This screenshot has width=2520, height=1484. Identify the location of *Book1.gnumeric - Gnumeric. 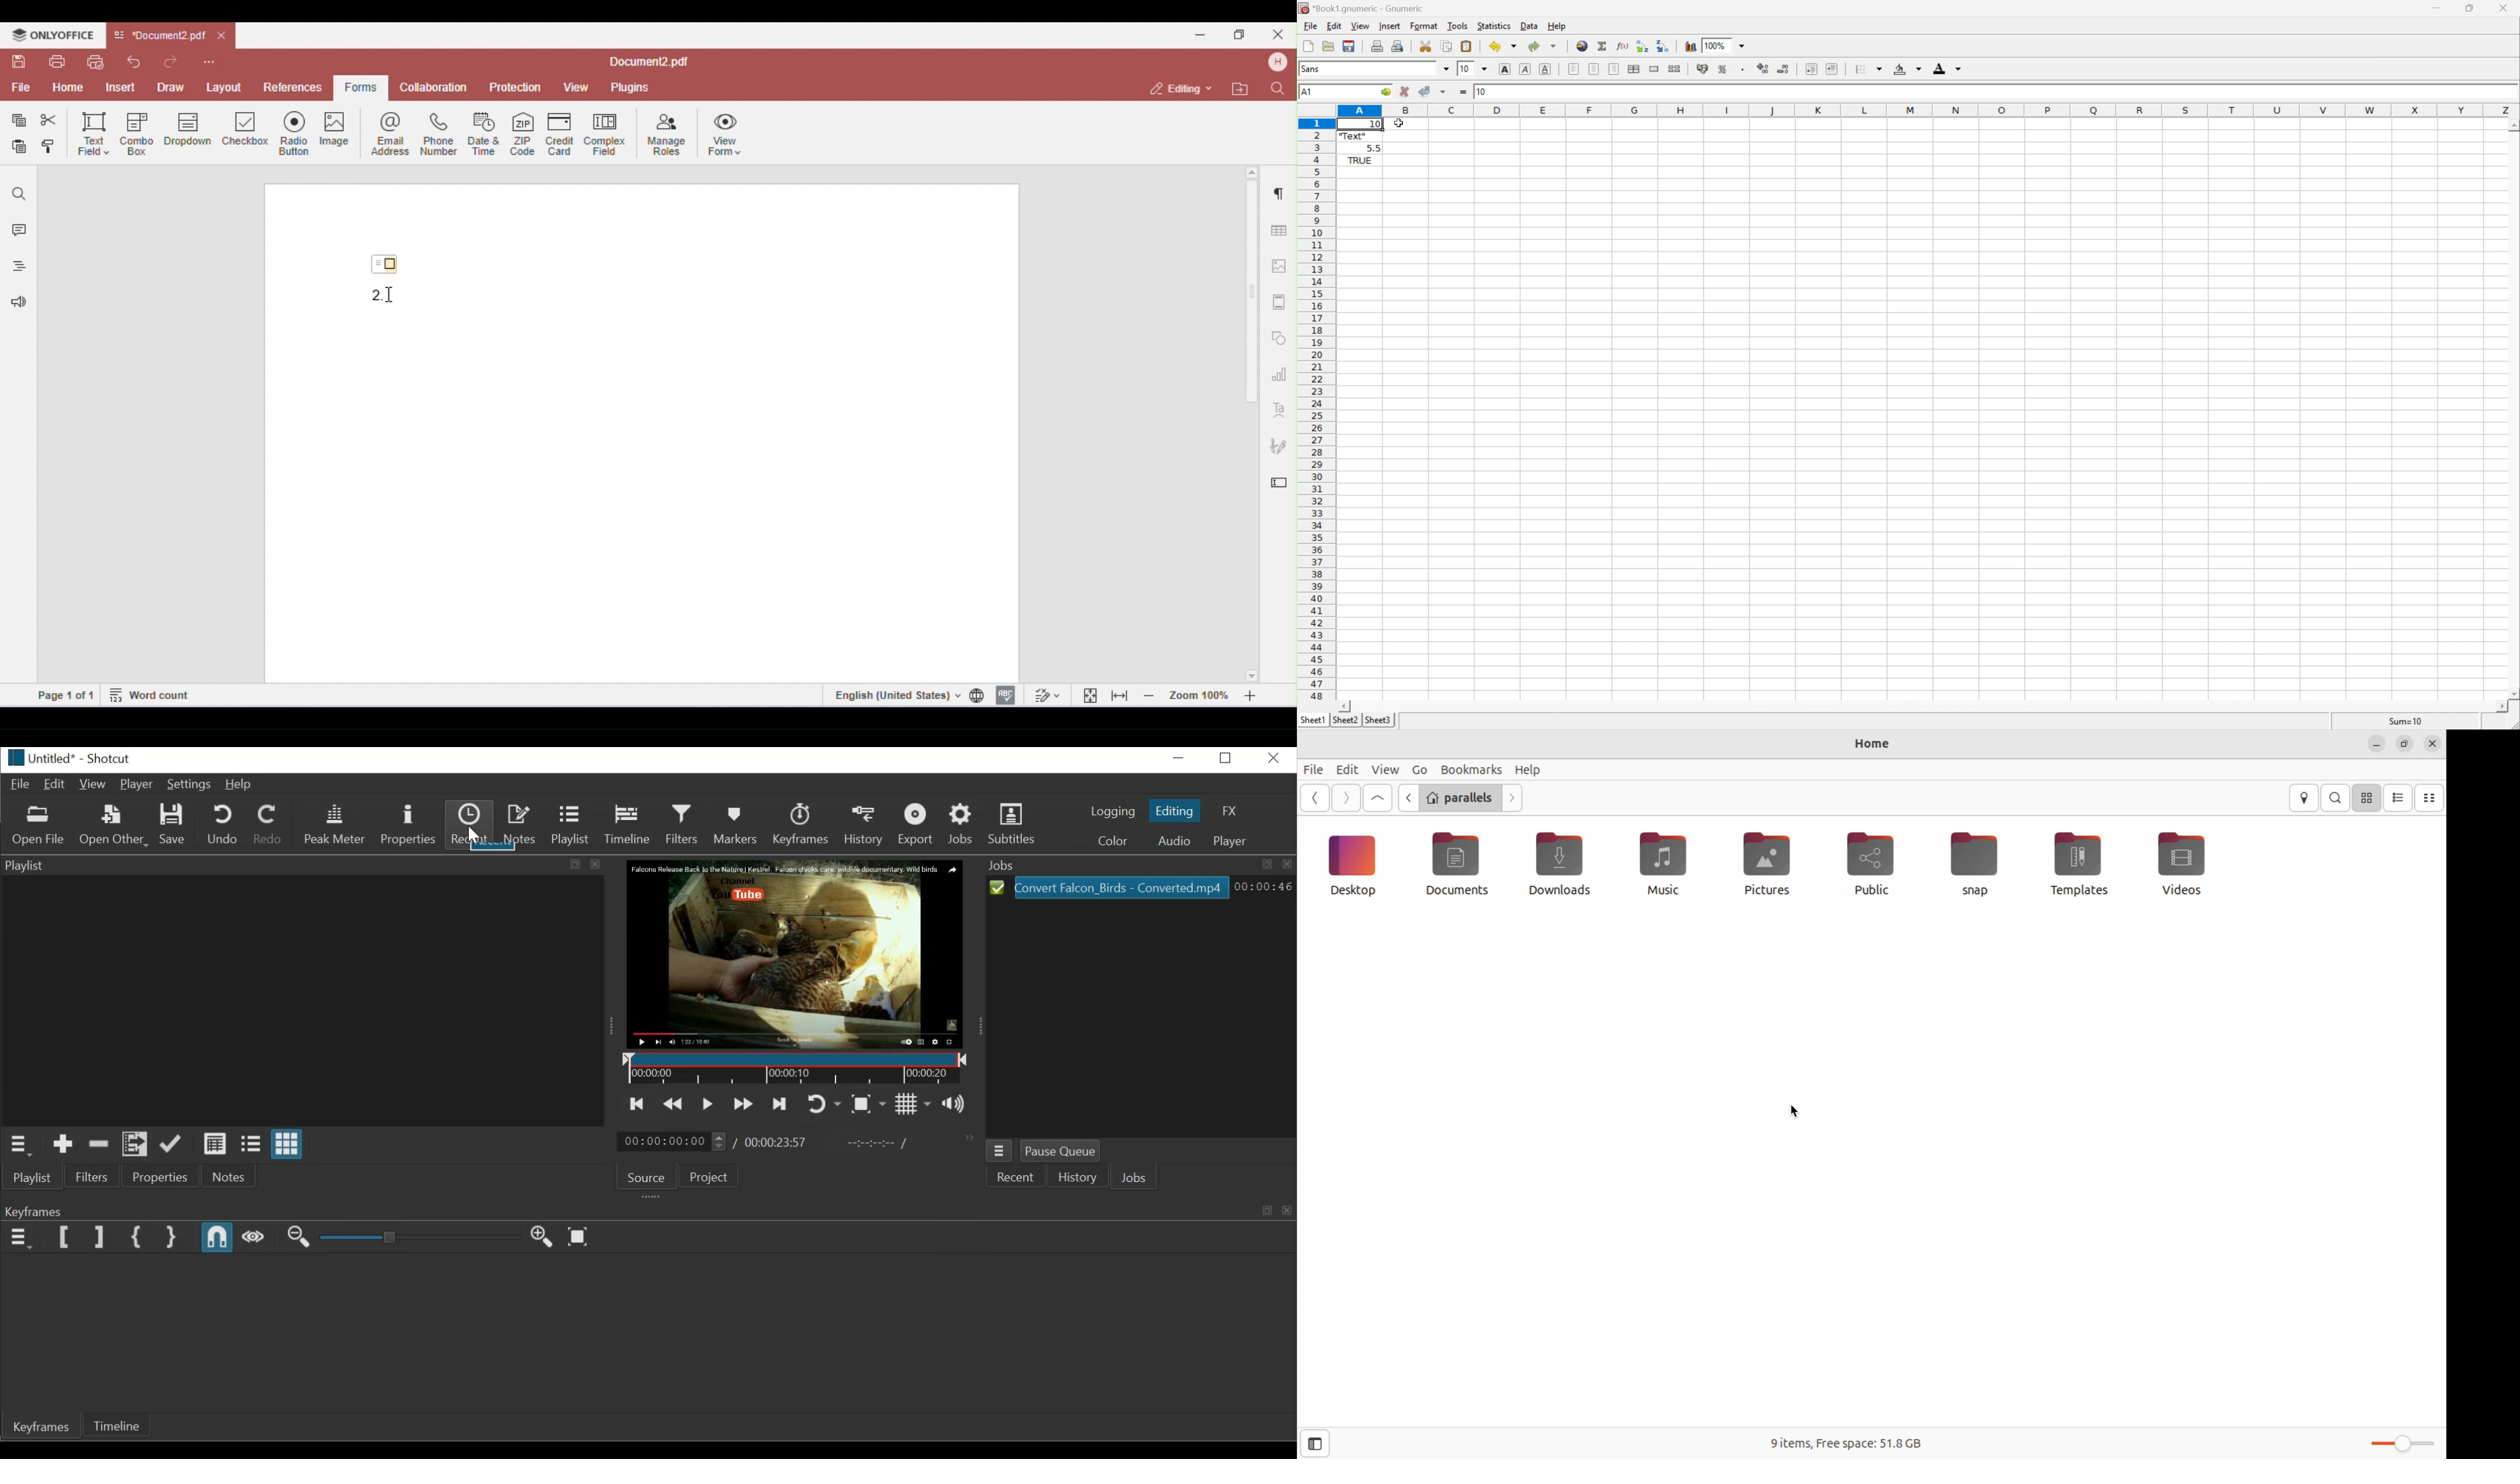
(1363, 7).